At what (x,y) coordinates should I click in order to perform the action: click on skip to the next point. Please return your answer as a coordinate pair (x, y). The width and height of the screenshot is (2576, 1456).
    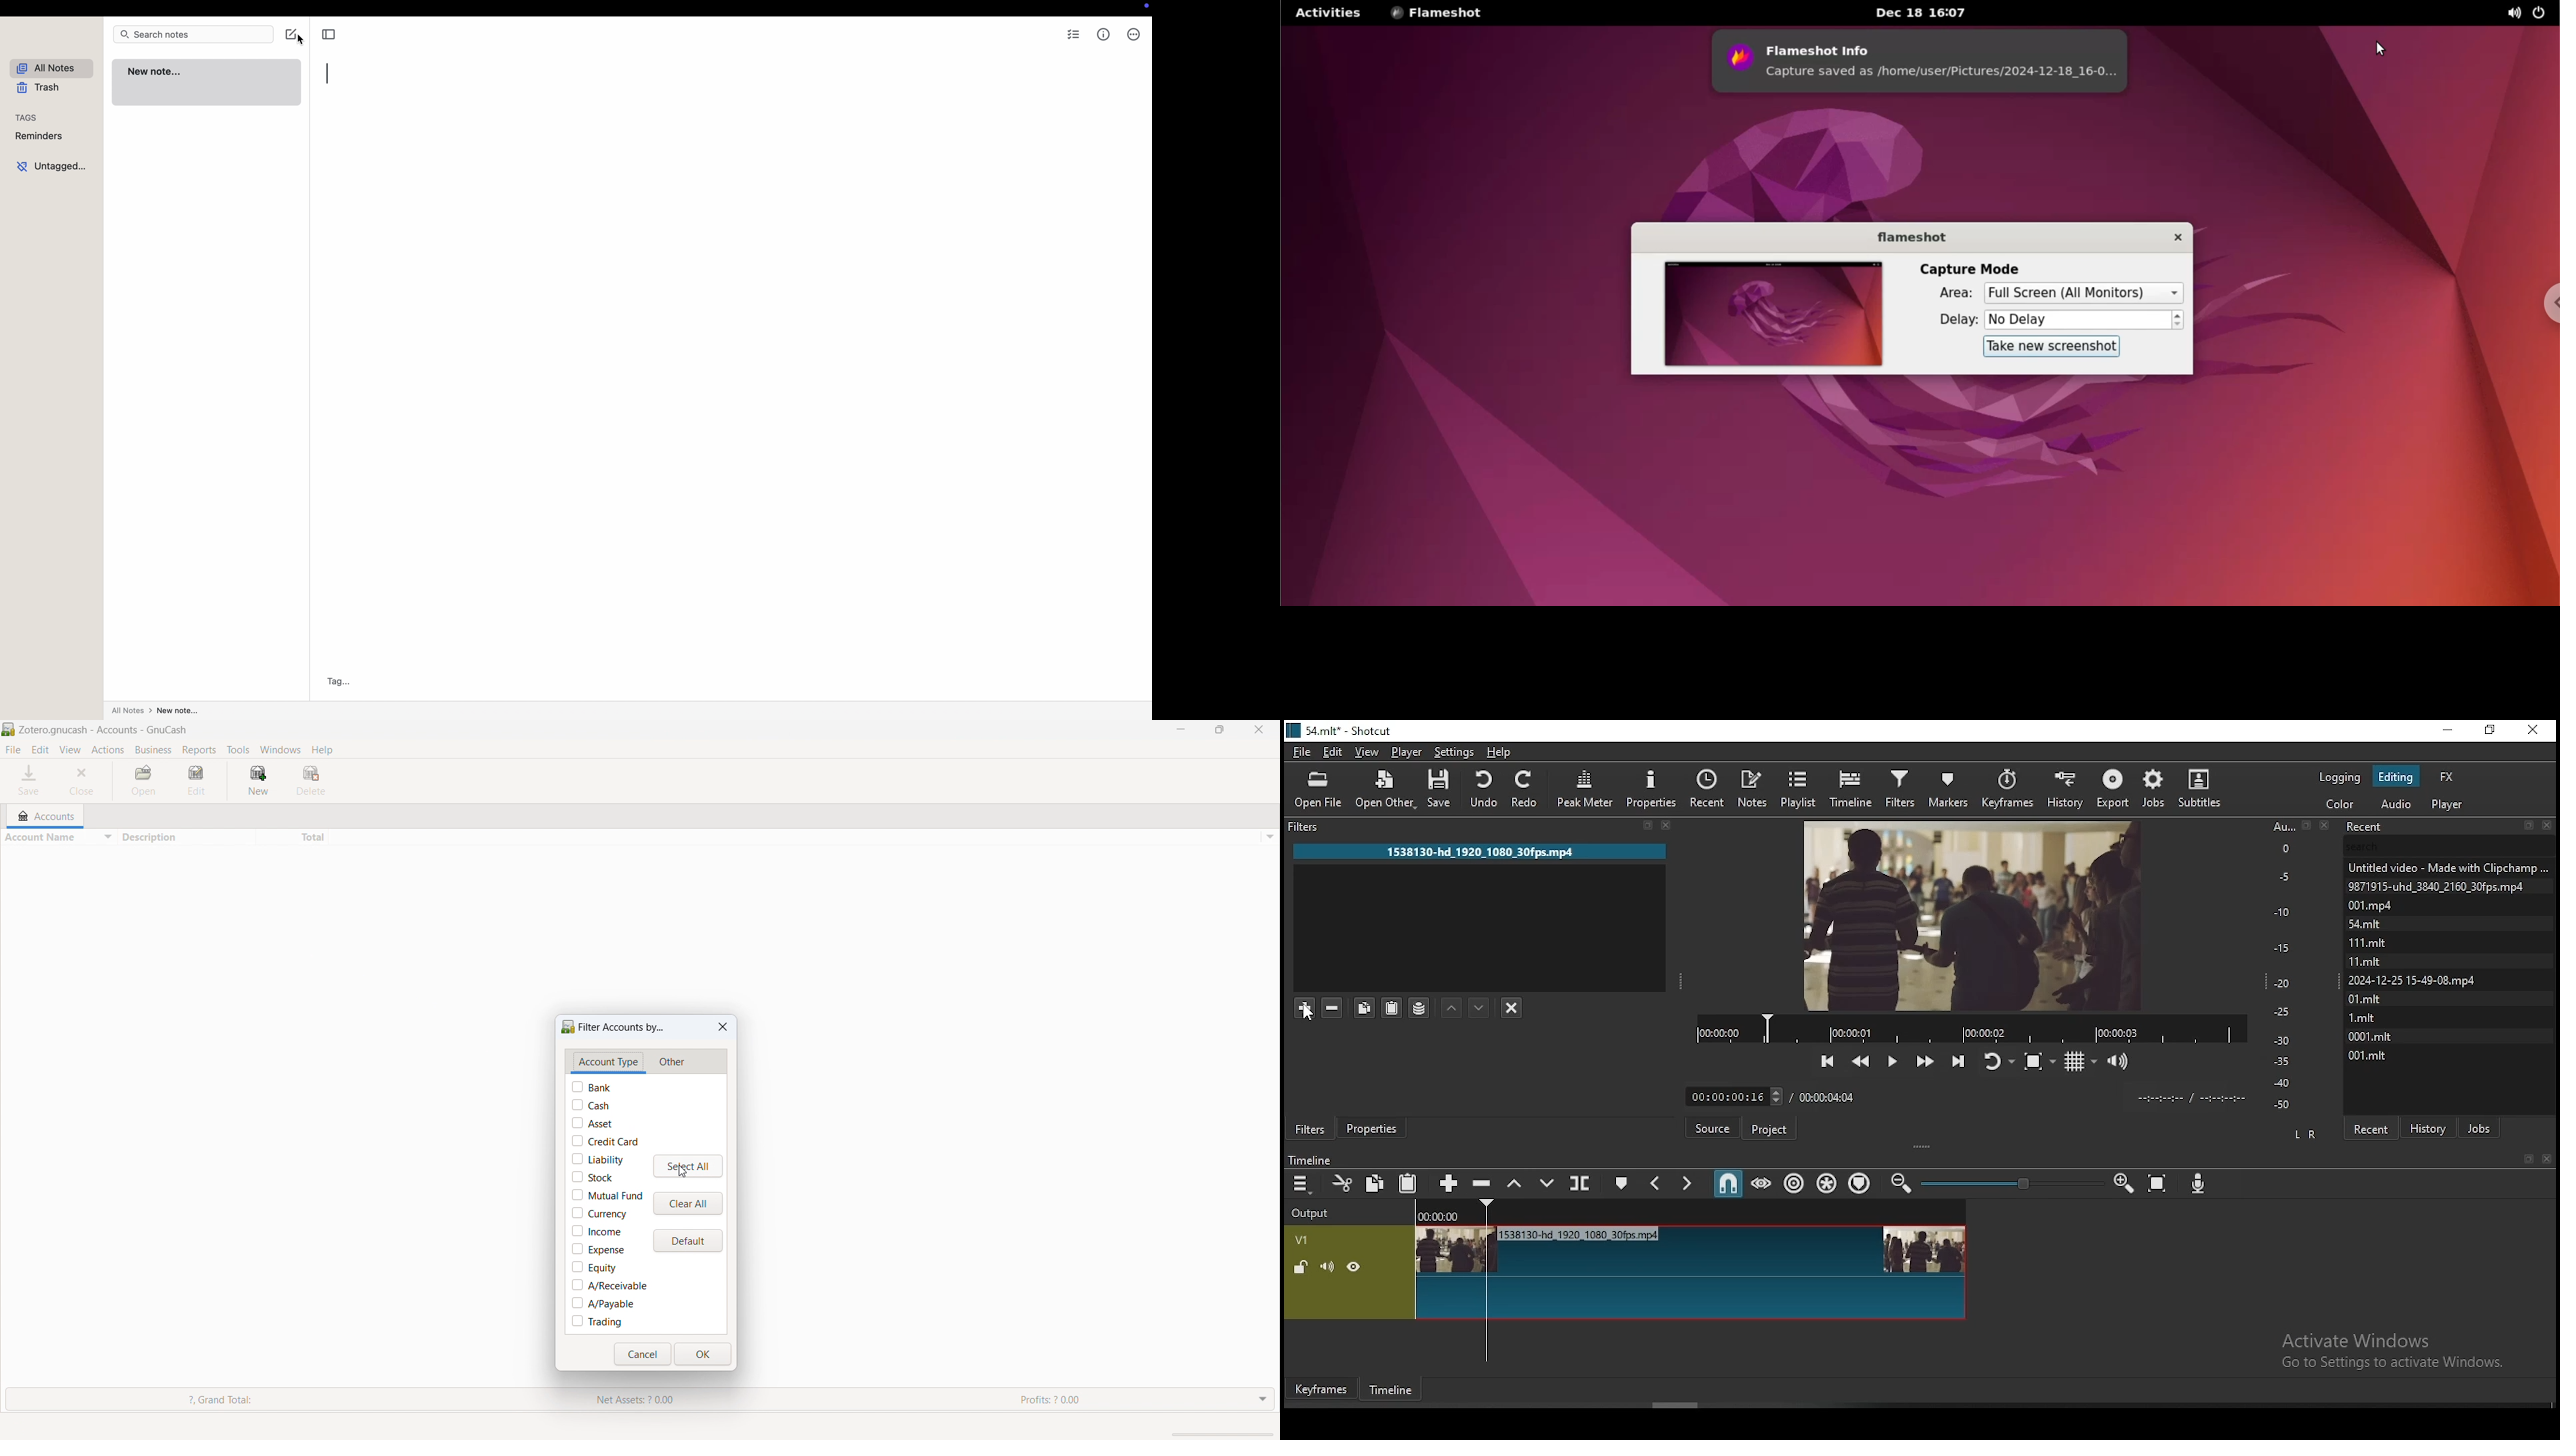
    Looking at the image, I should click on (1958, 1059).